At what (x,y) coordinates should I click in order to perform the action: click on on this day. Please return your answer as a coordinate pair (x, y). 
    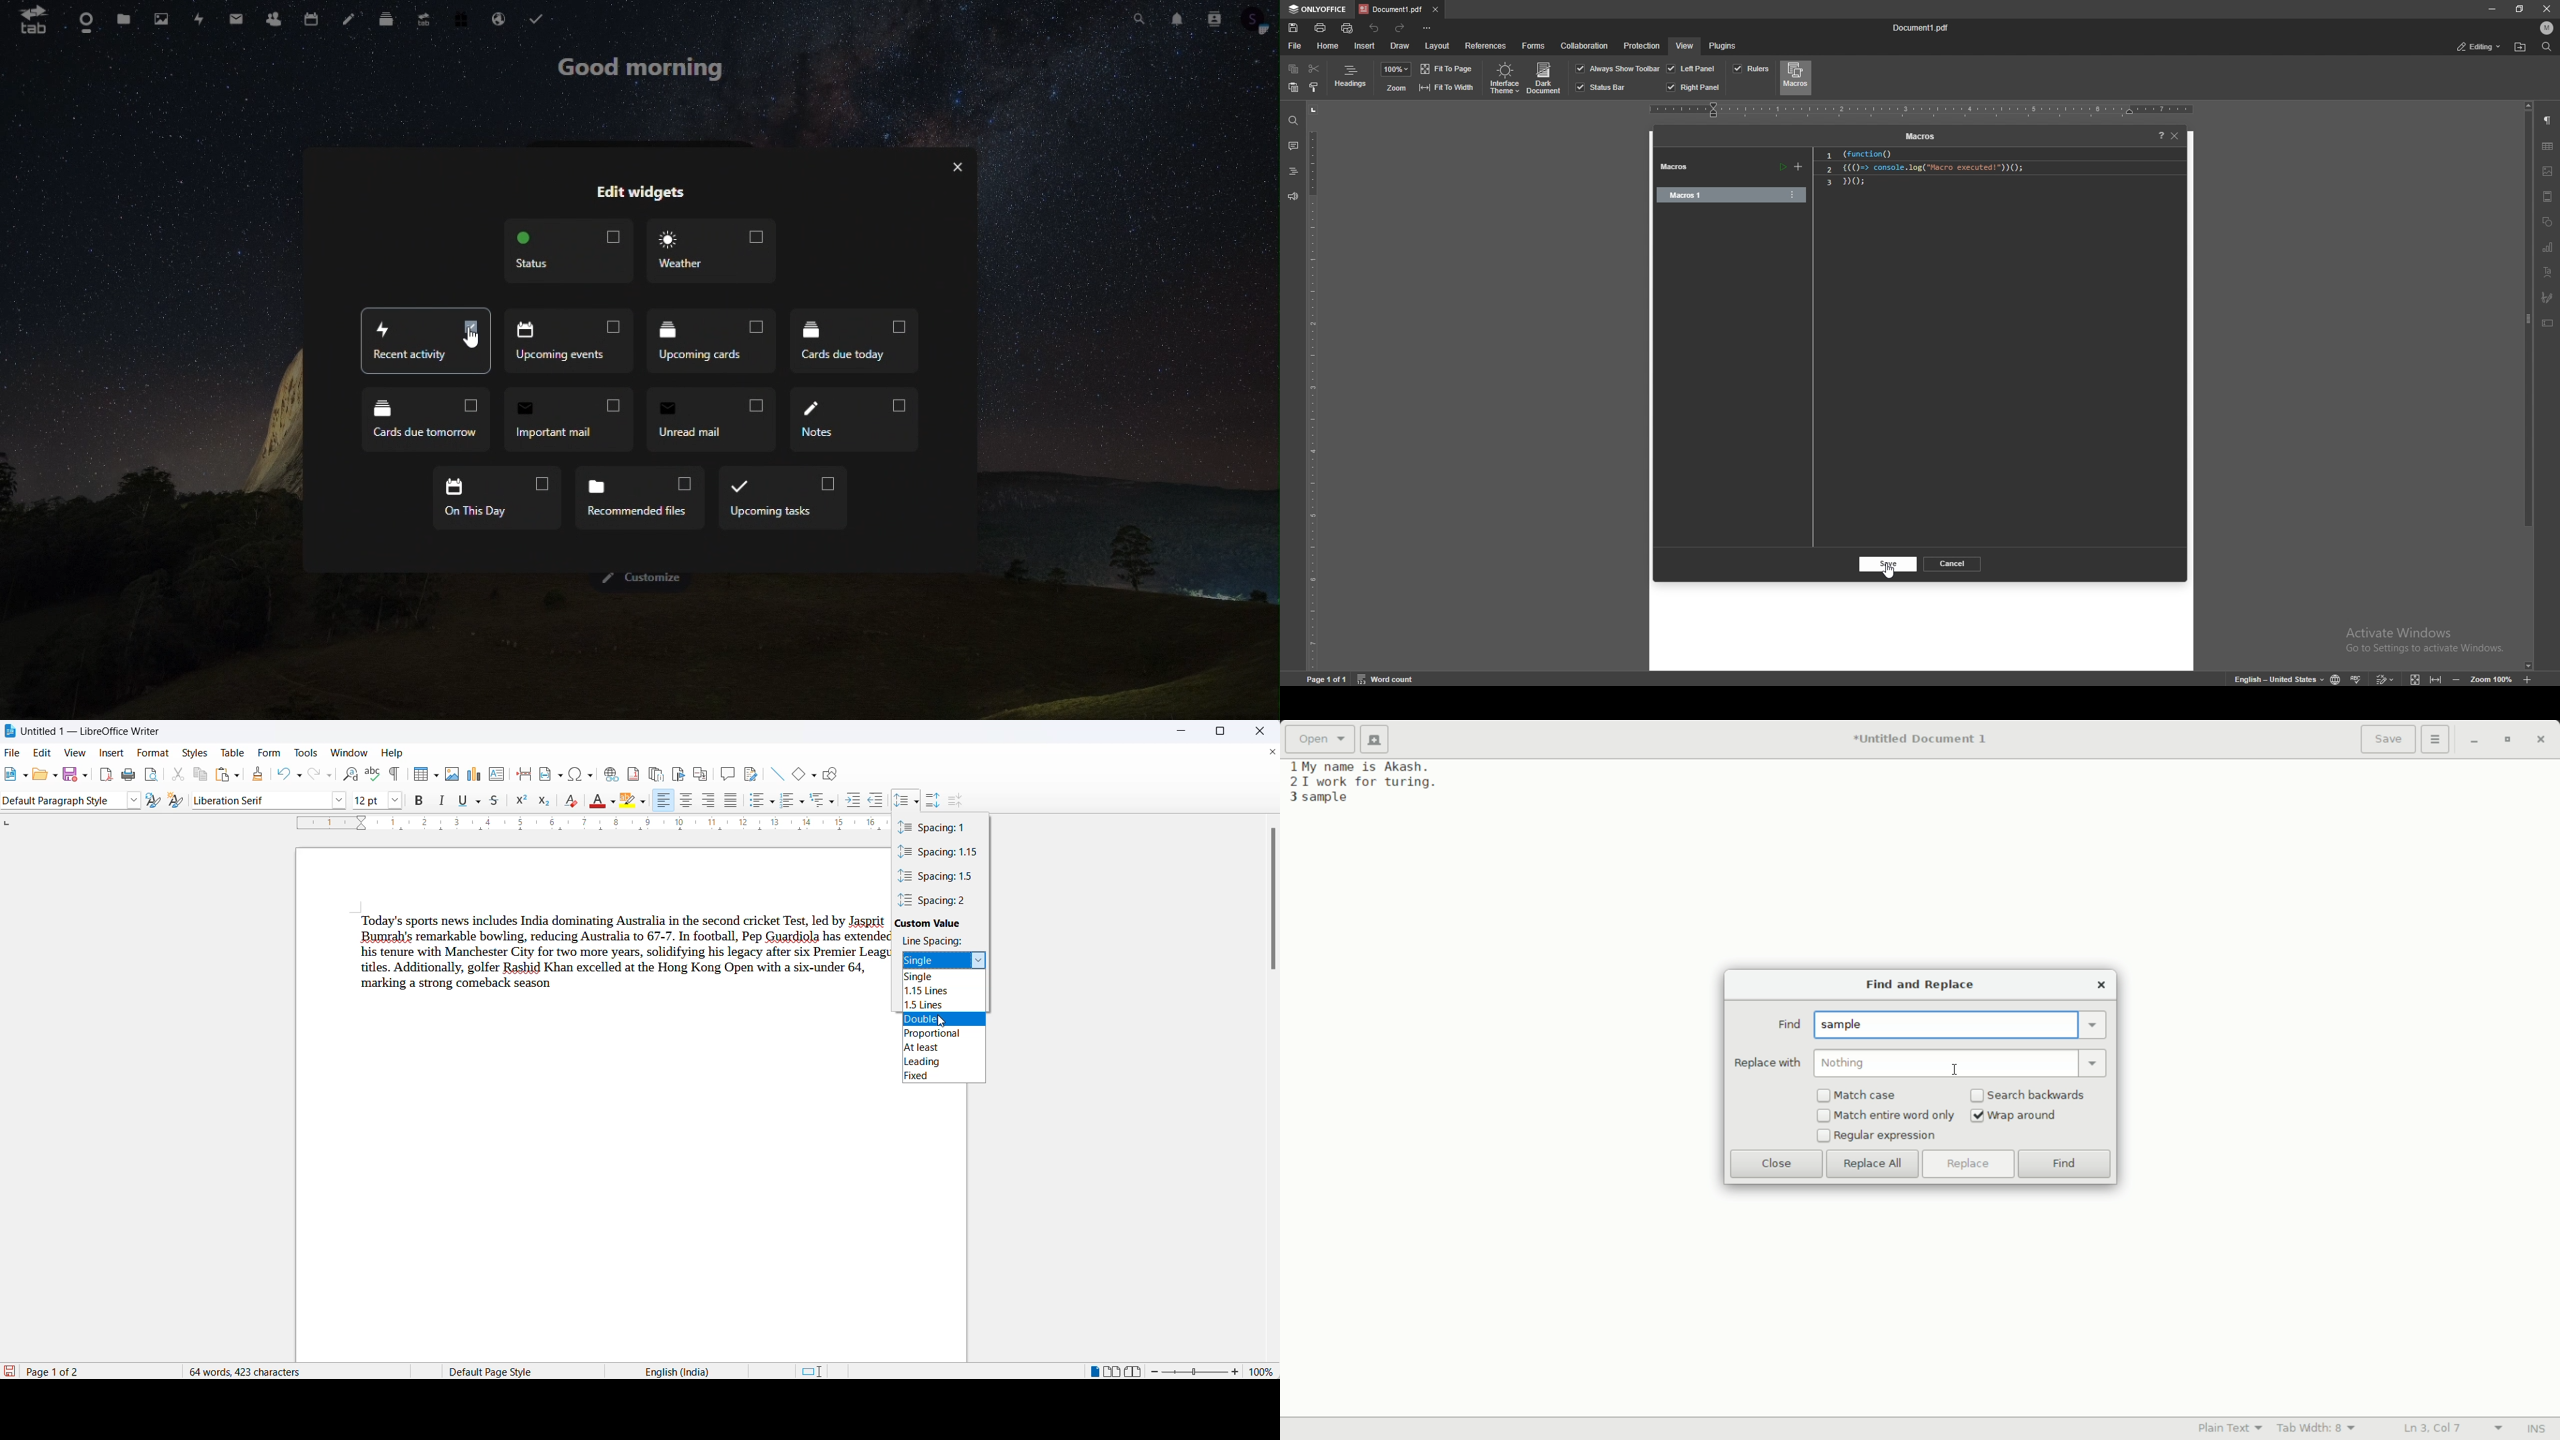
    Looking at the image, I should click on (495, 494).